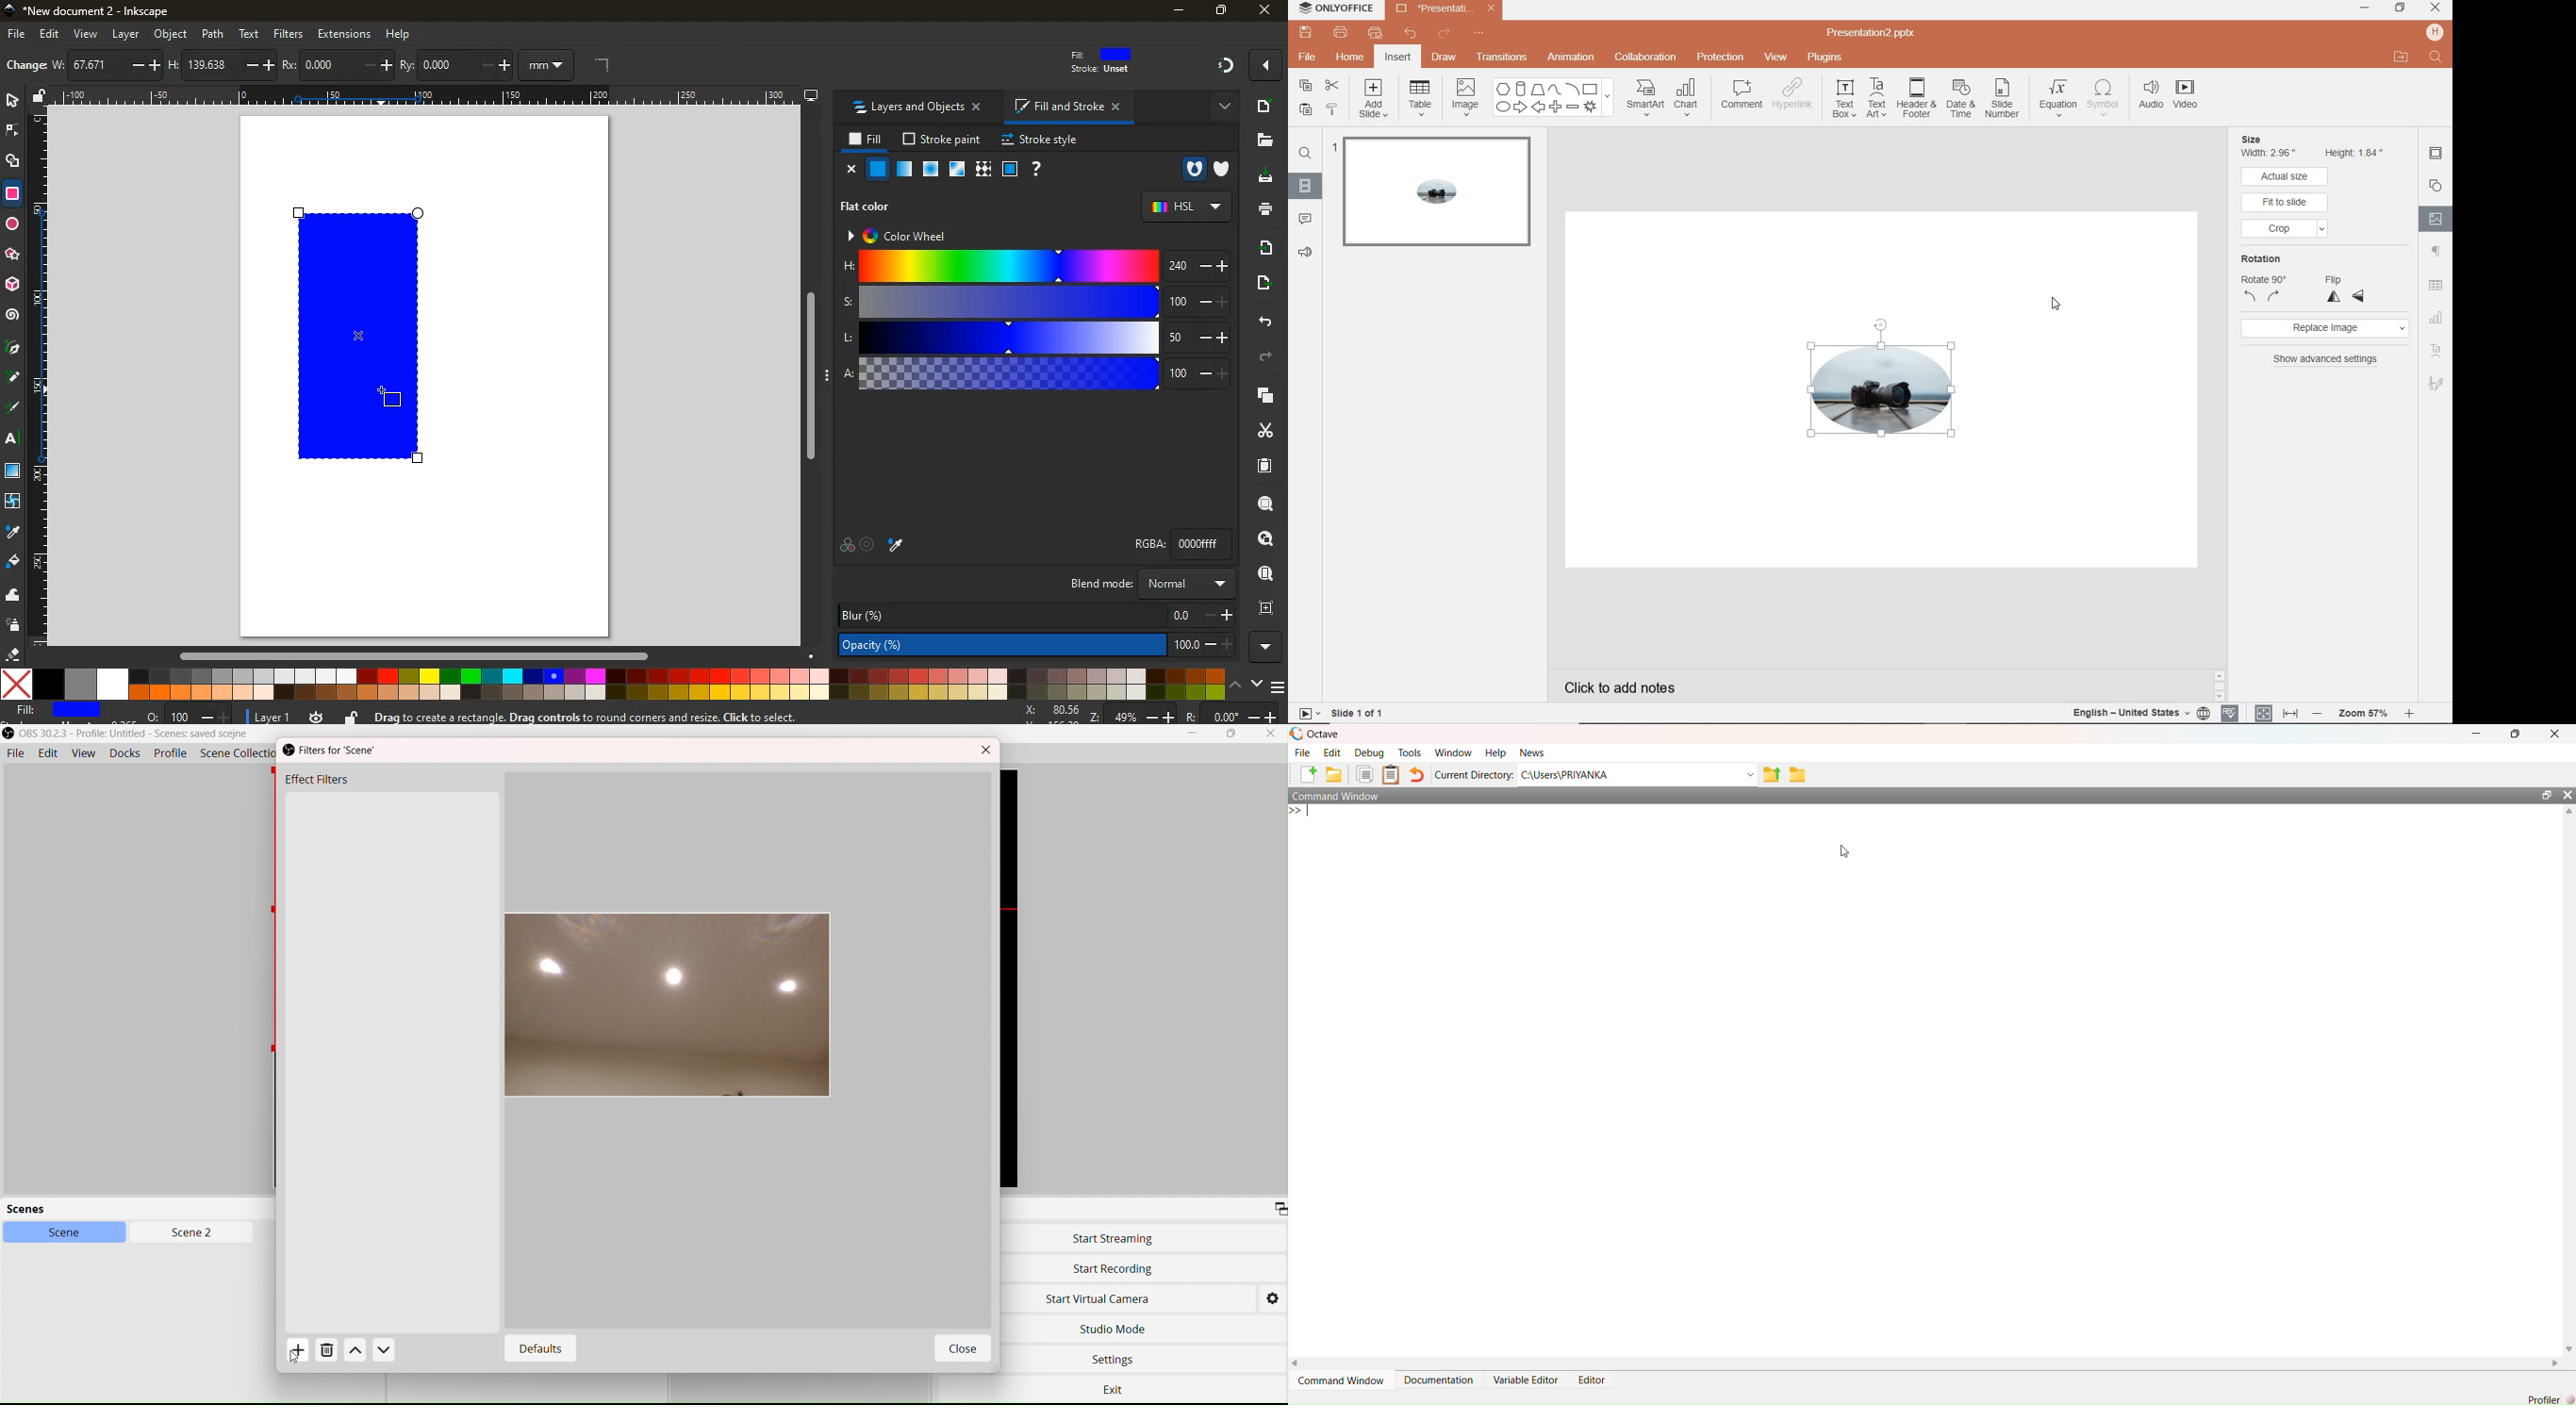  Describe the element at coordinates (2436, 284) in the screenshot. I see `table settings` at that location.